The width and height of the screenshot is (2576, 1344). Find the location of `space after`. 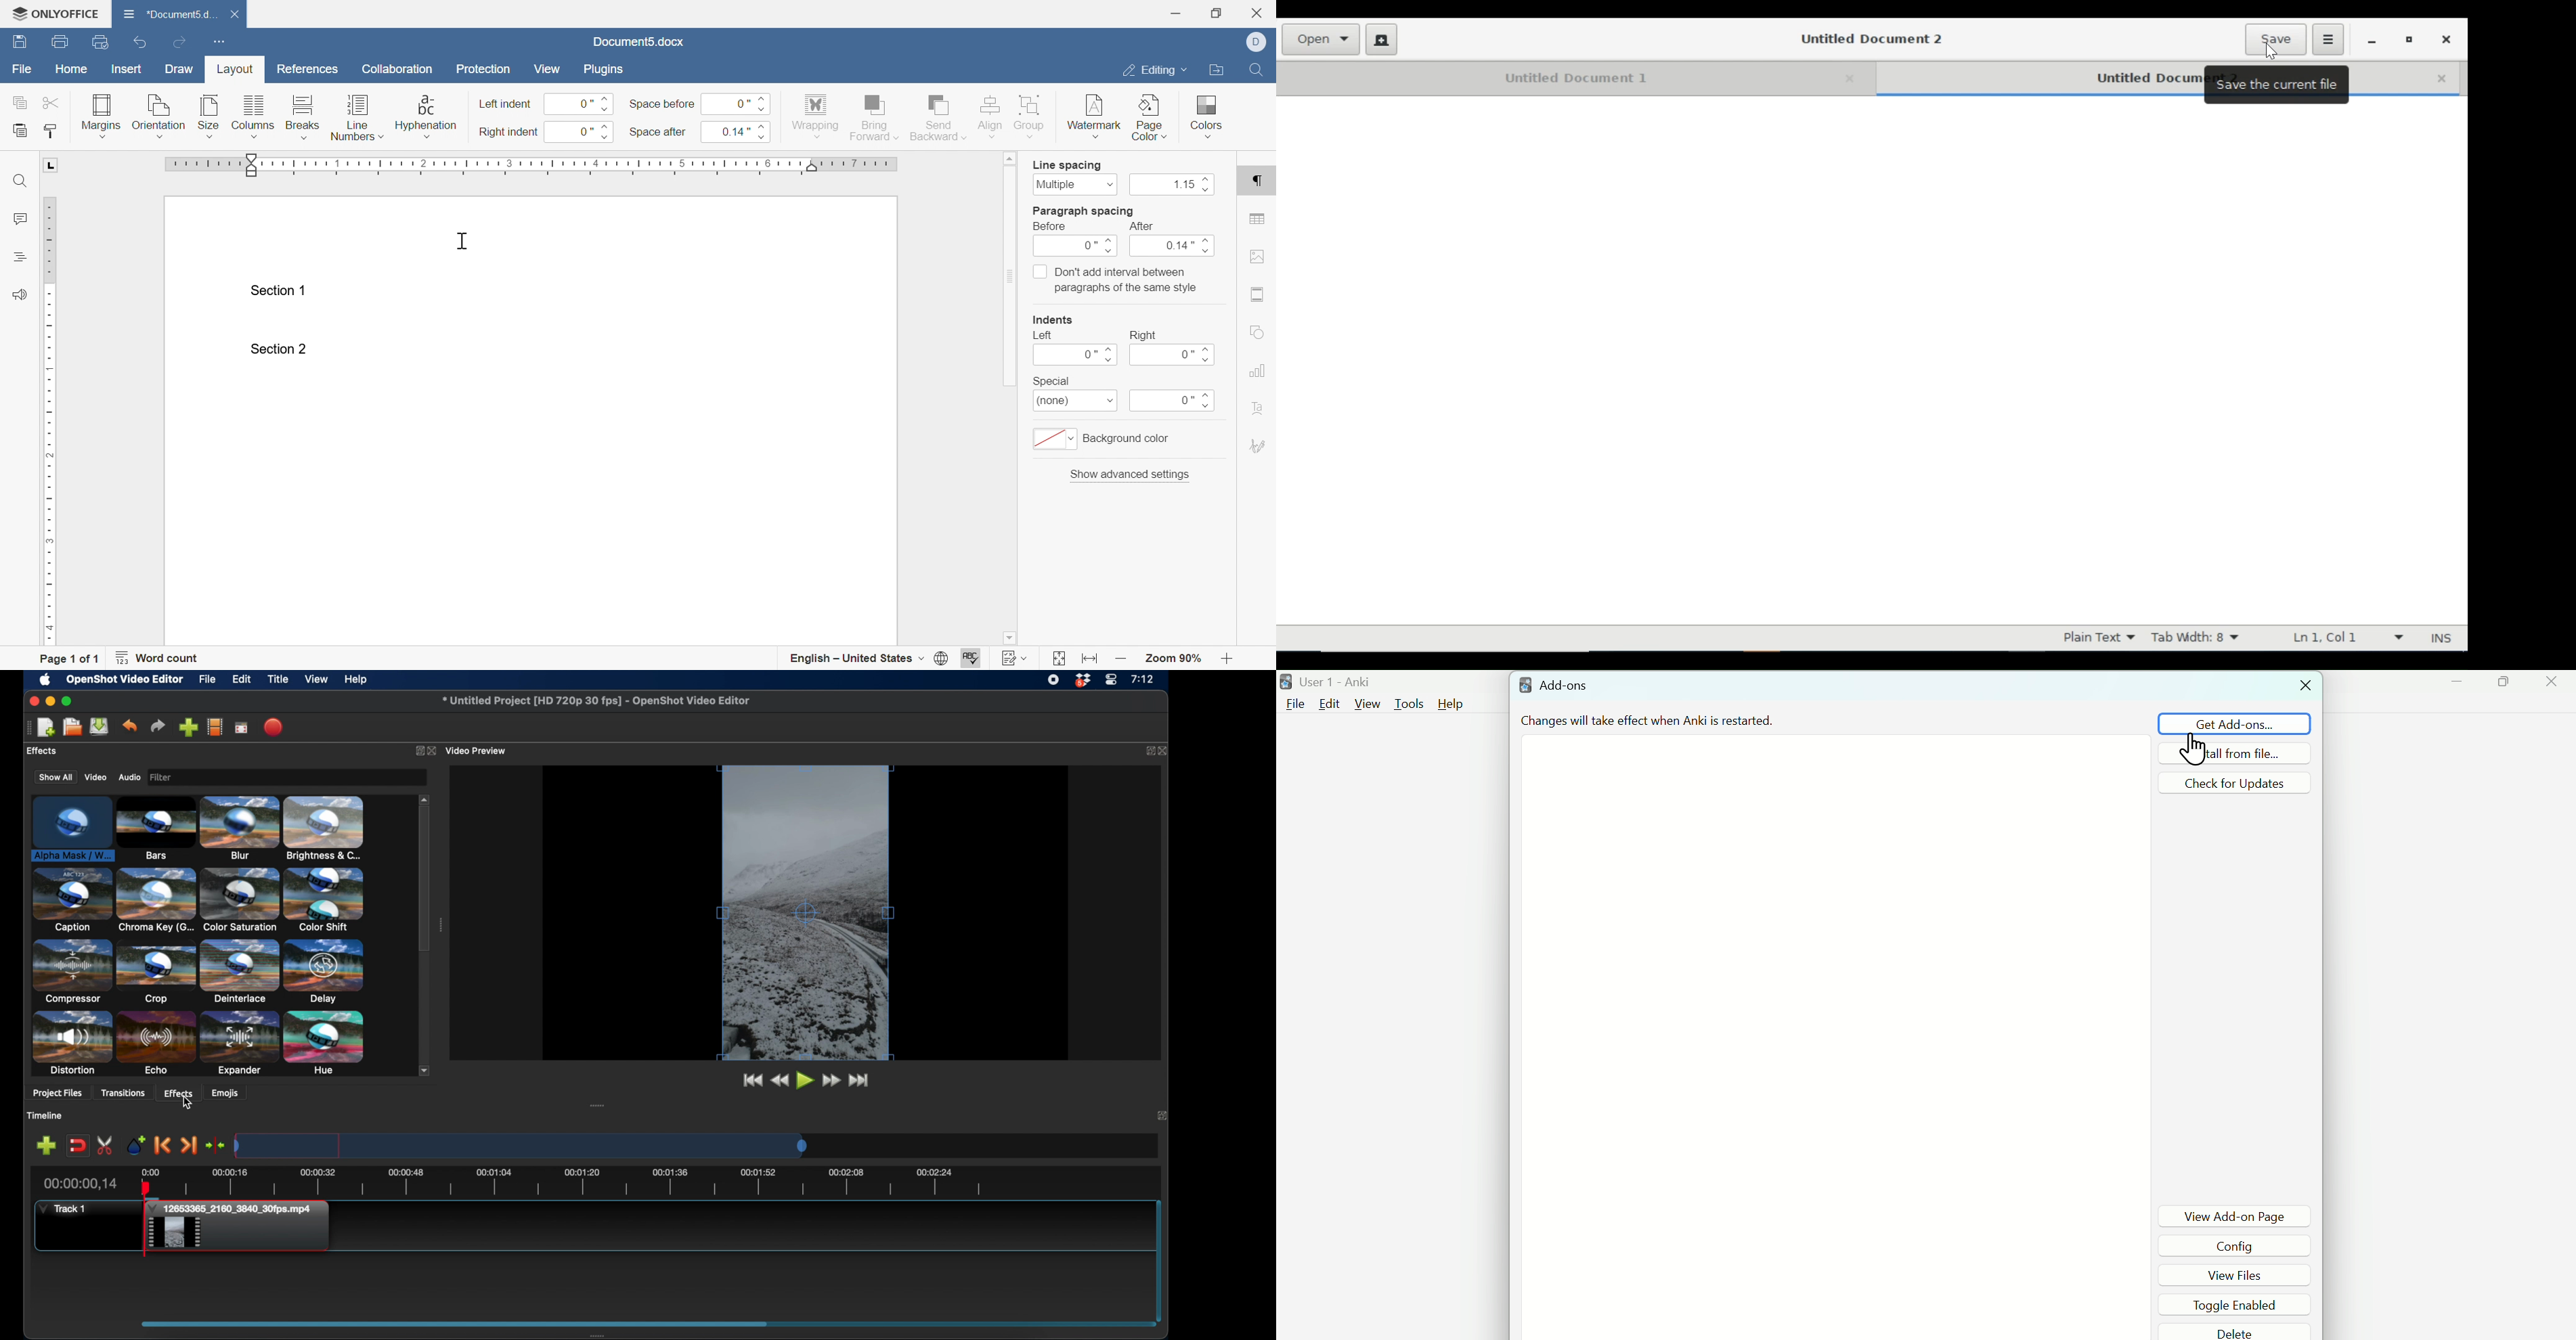

space after is located at coordinates (658, 131).